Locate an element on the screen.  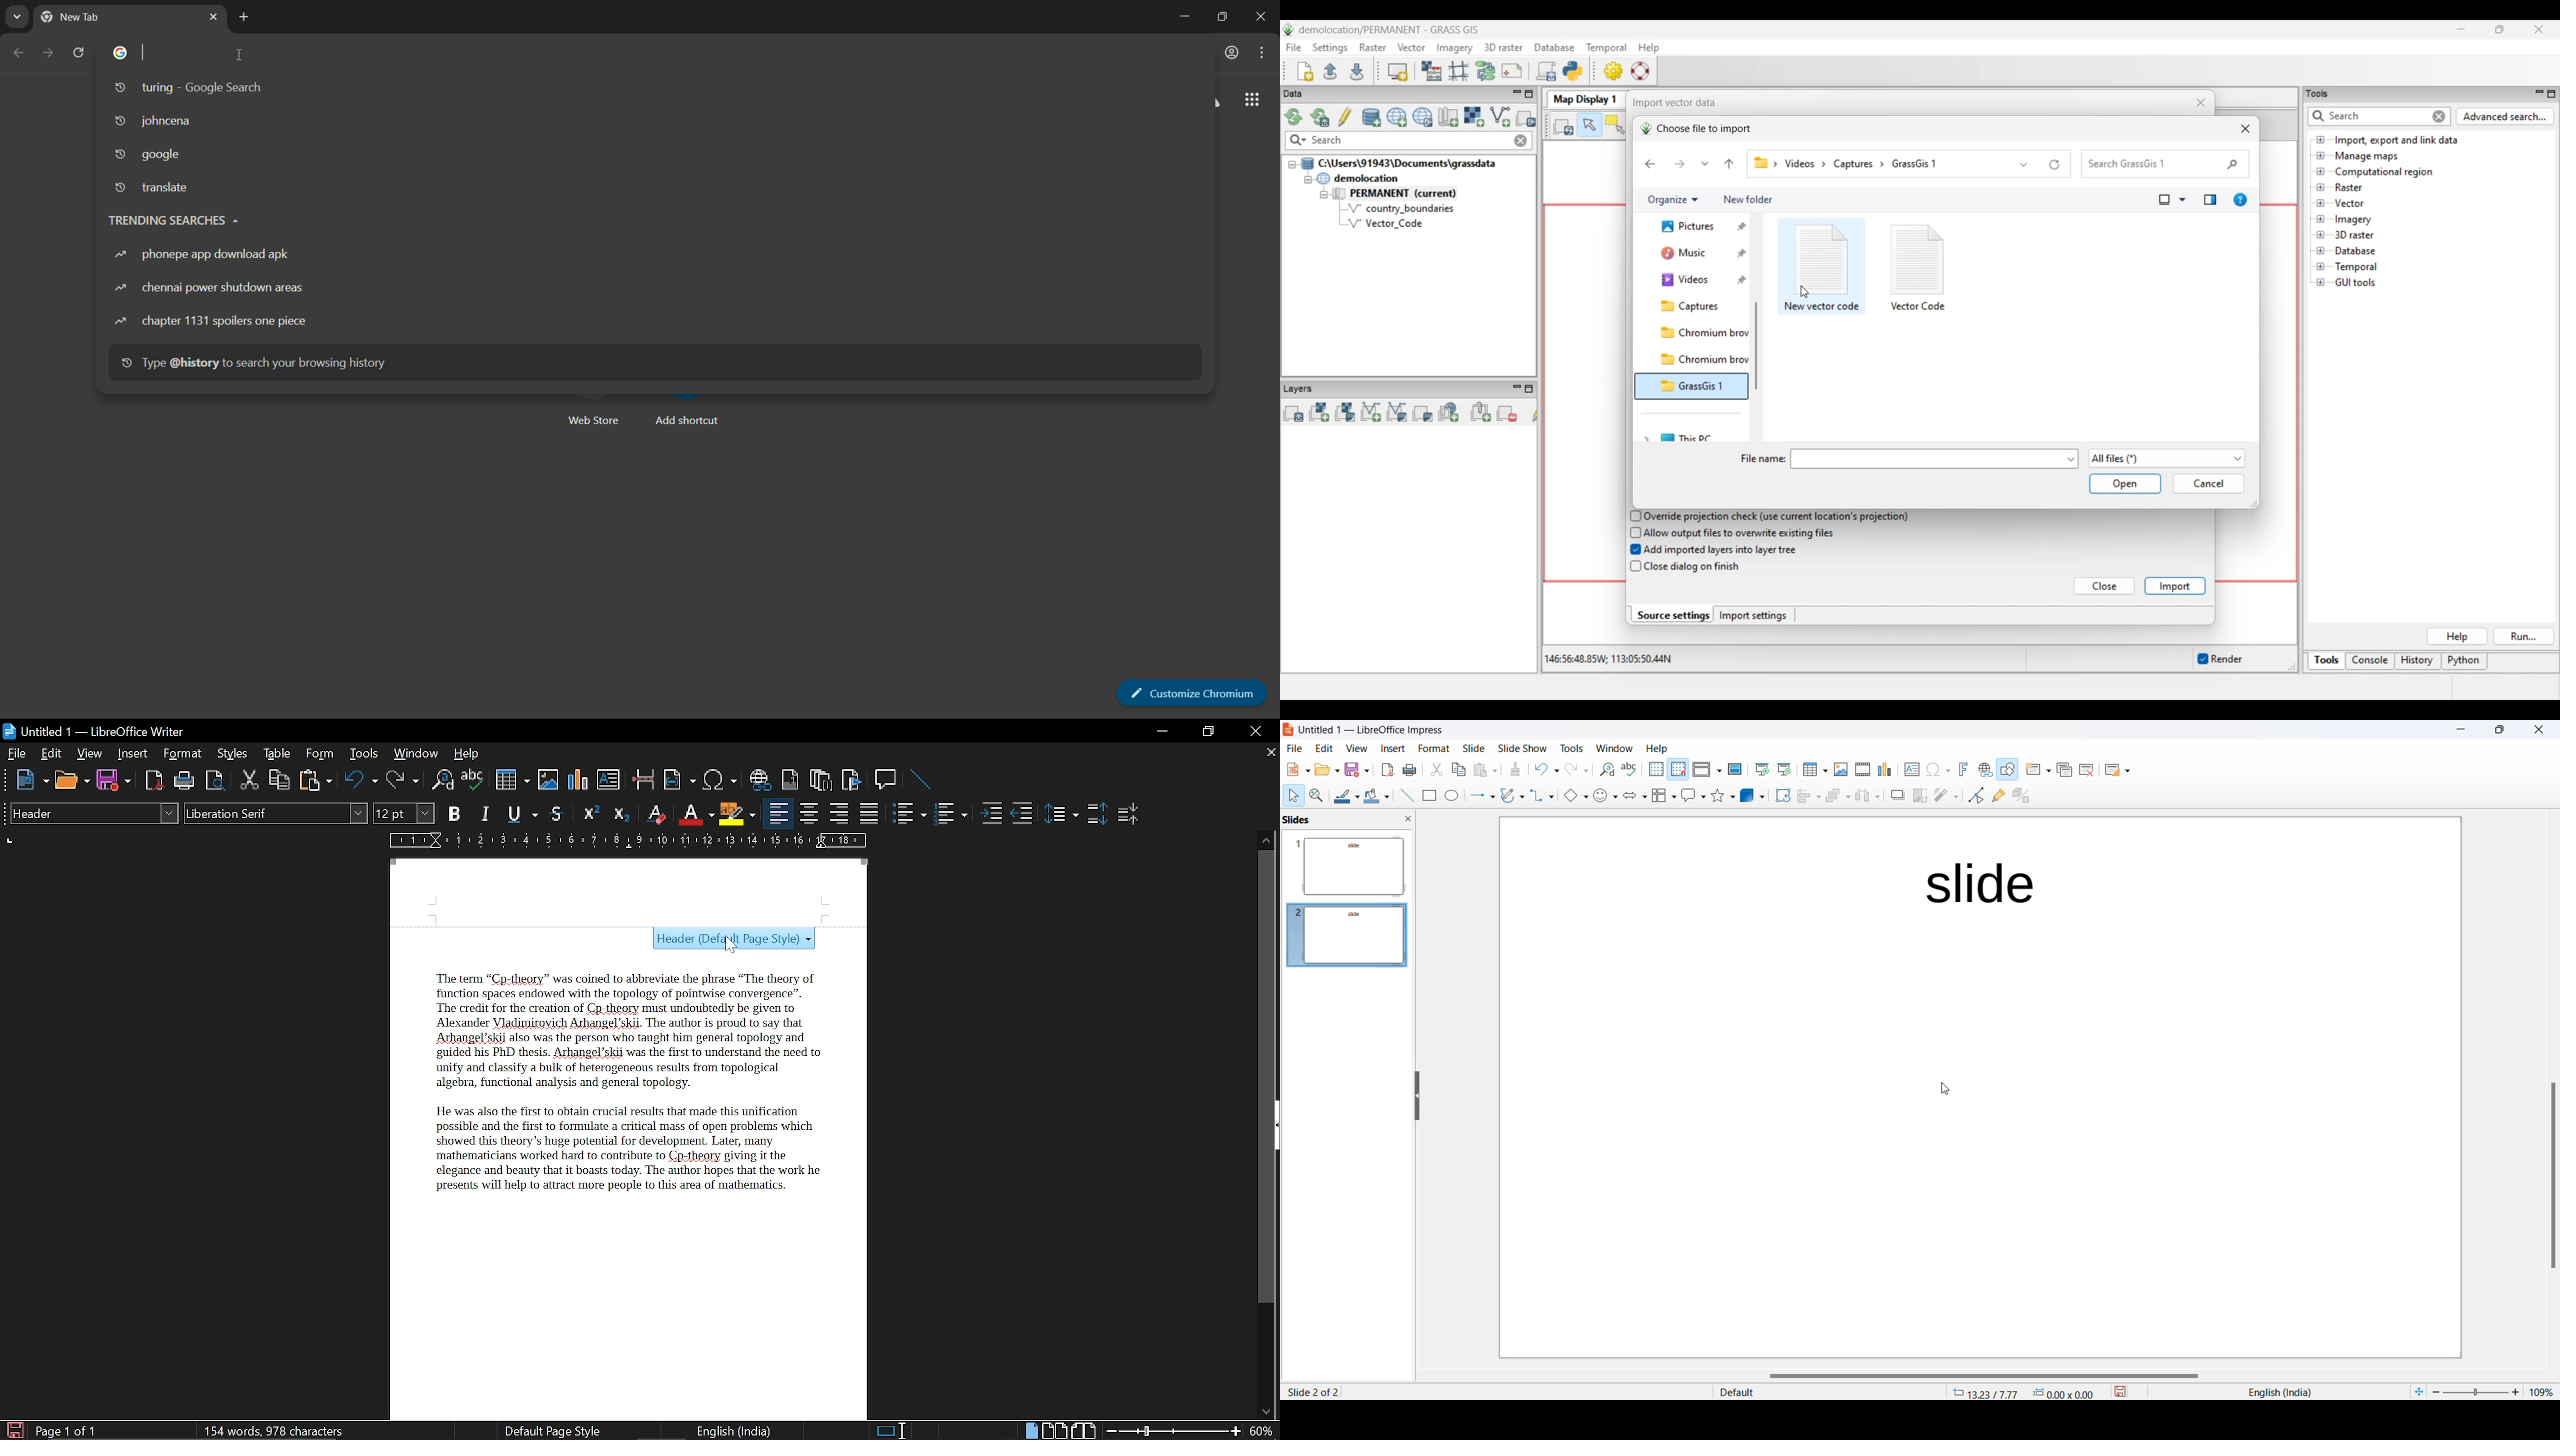
Insert comment is located at coordinates (888, 780).